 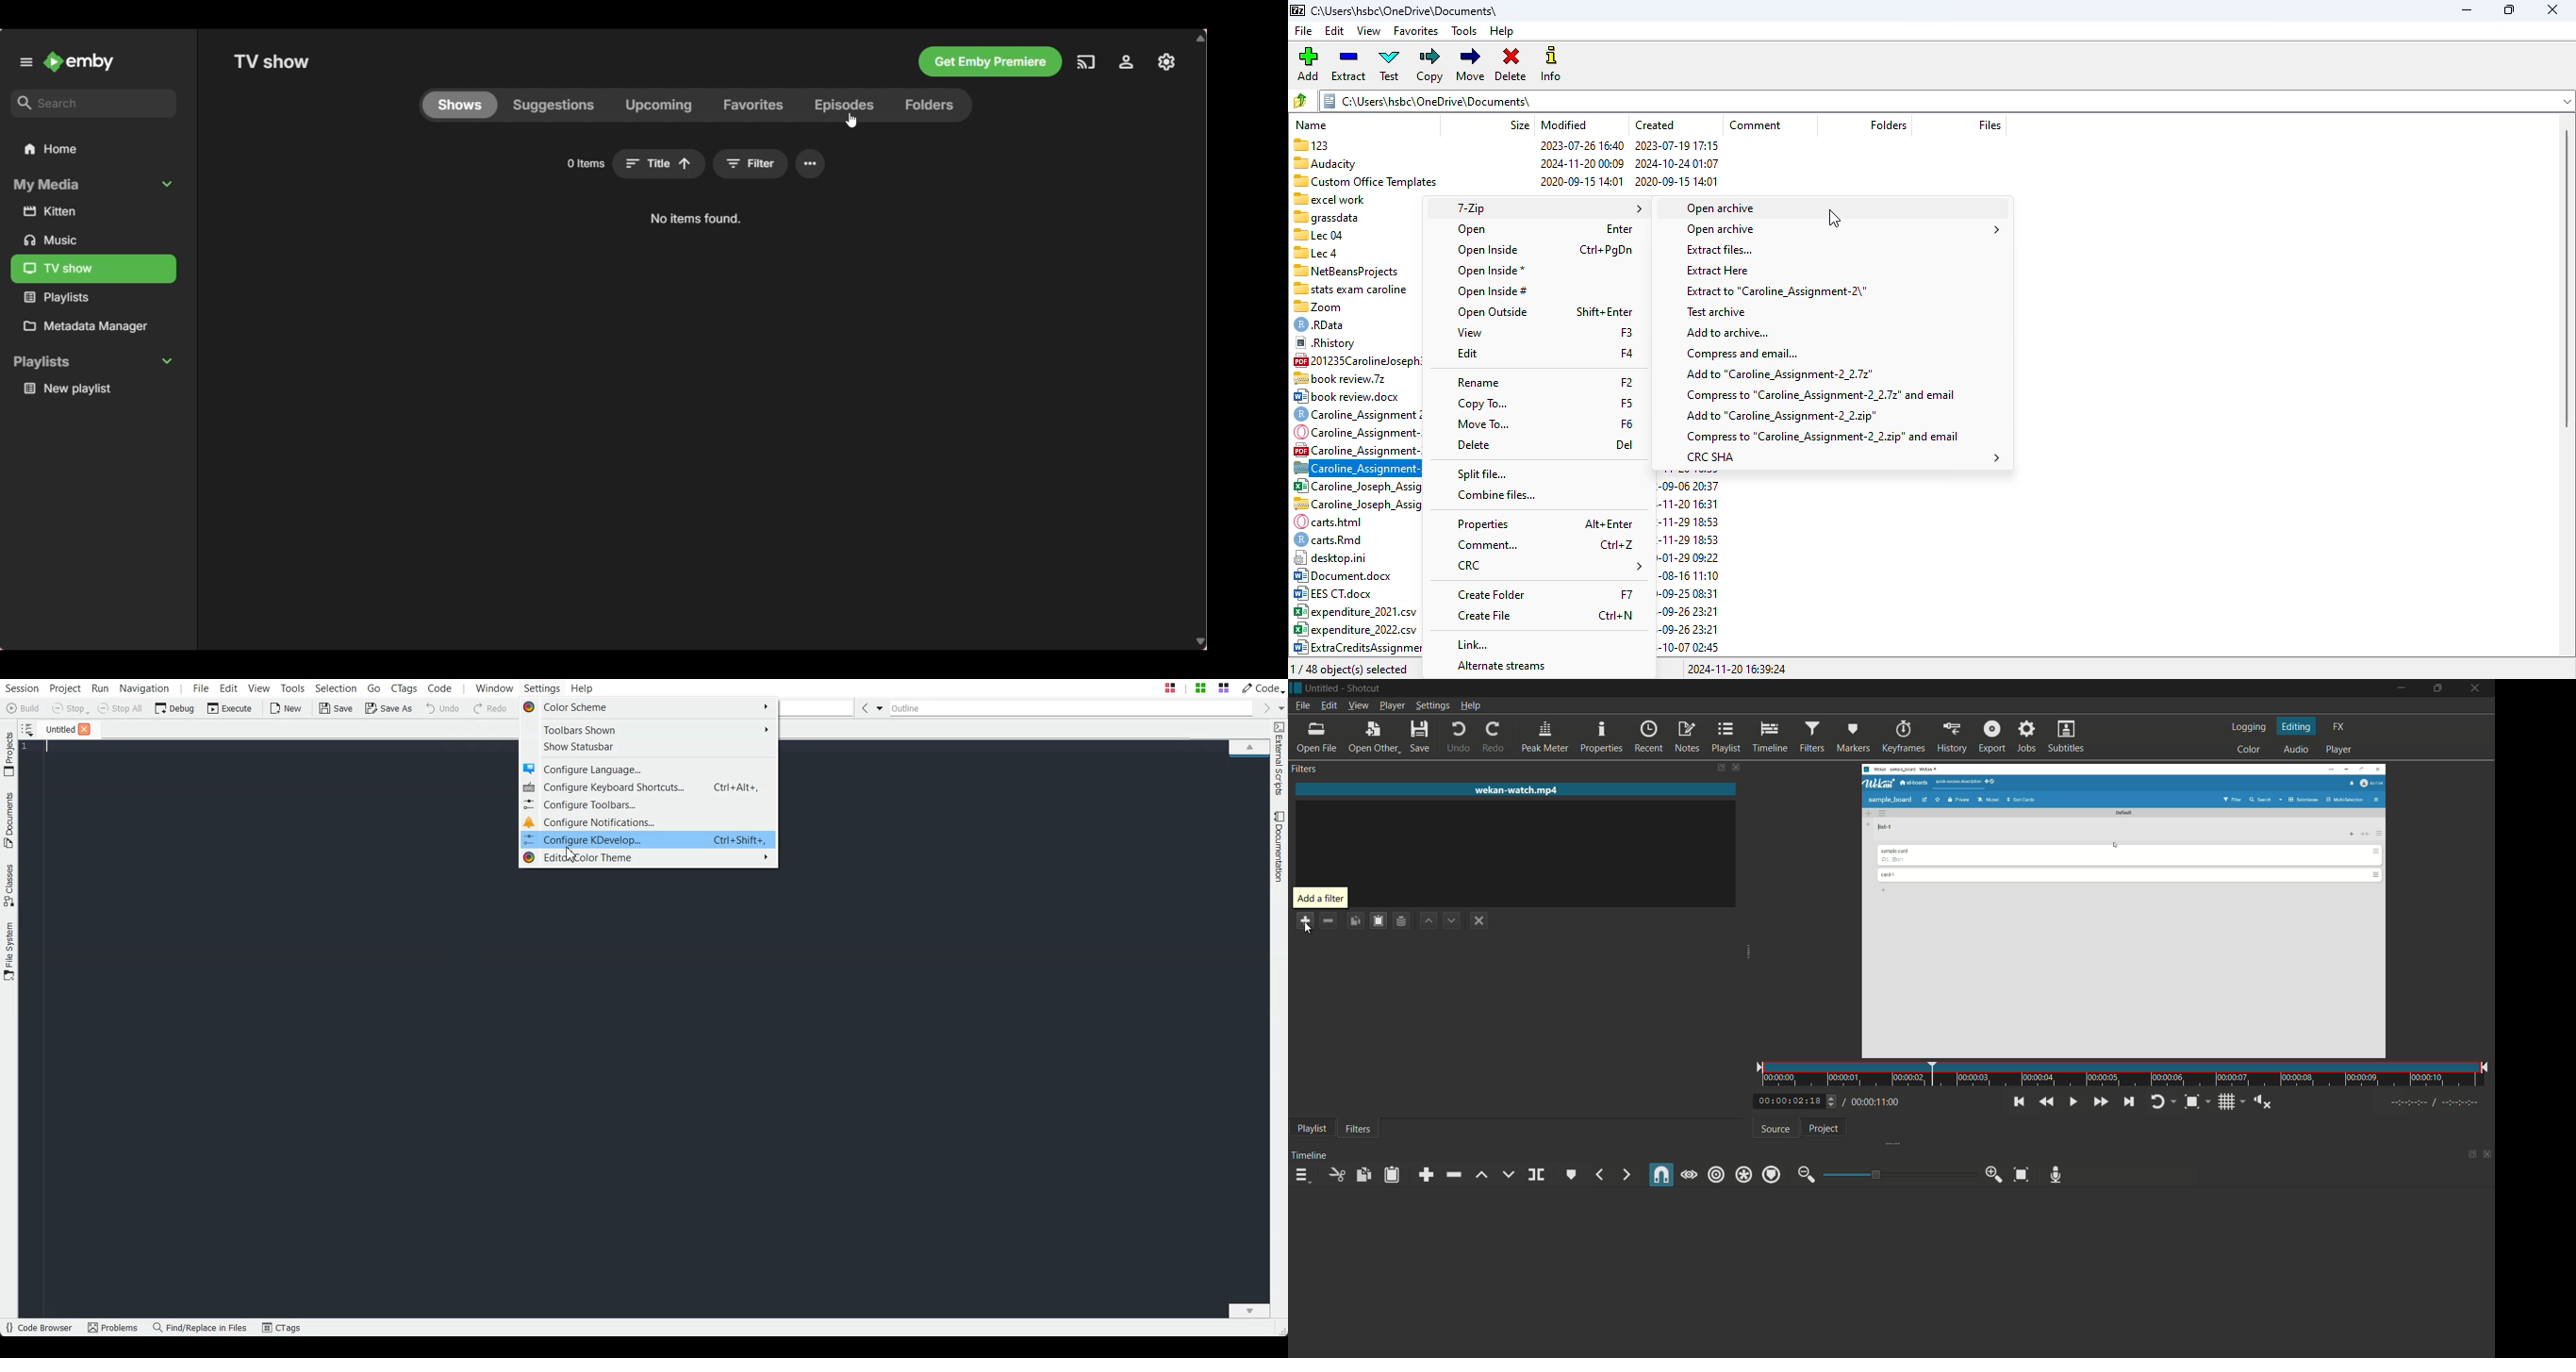 I want to click on tools, so click(x=1464, y=31).